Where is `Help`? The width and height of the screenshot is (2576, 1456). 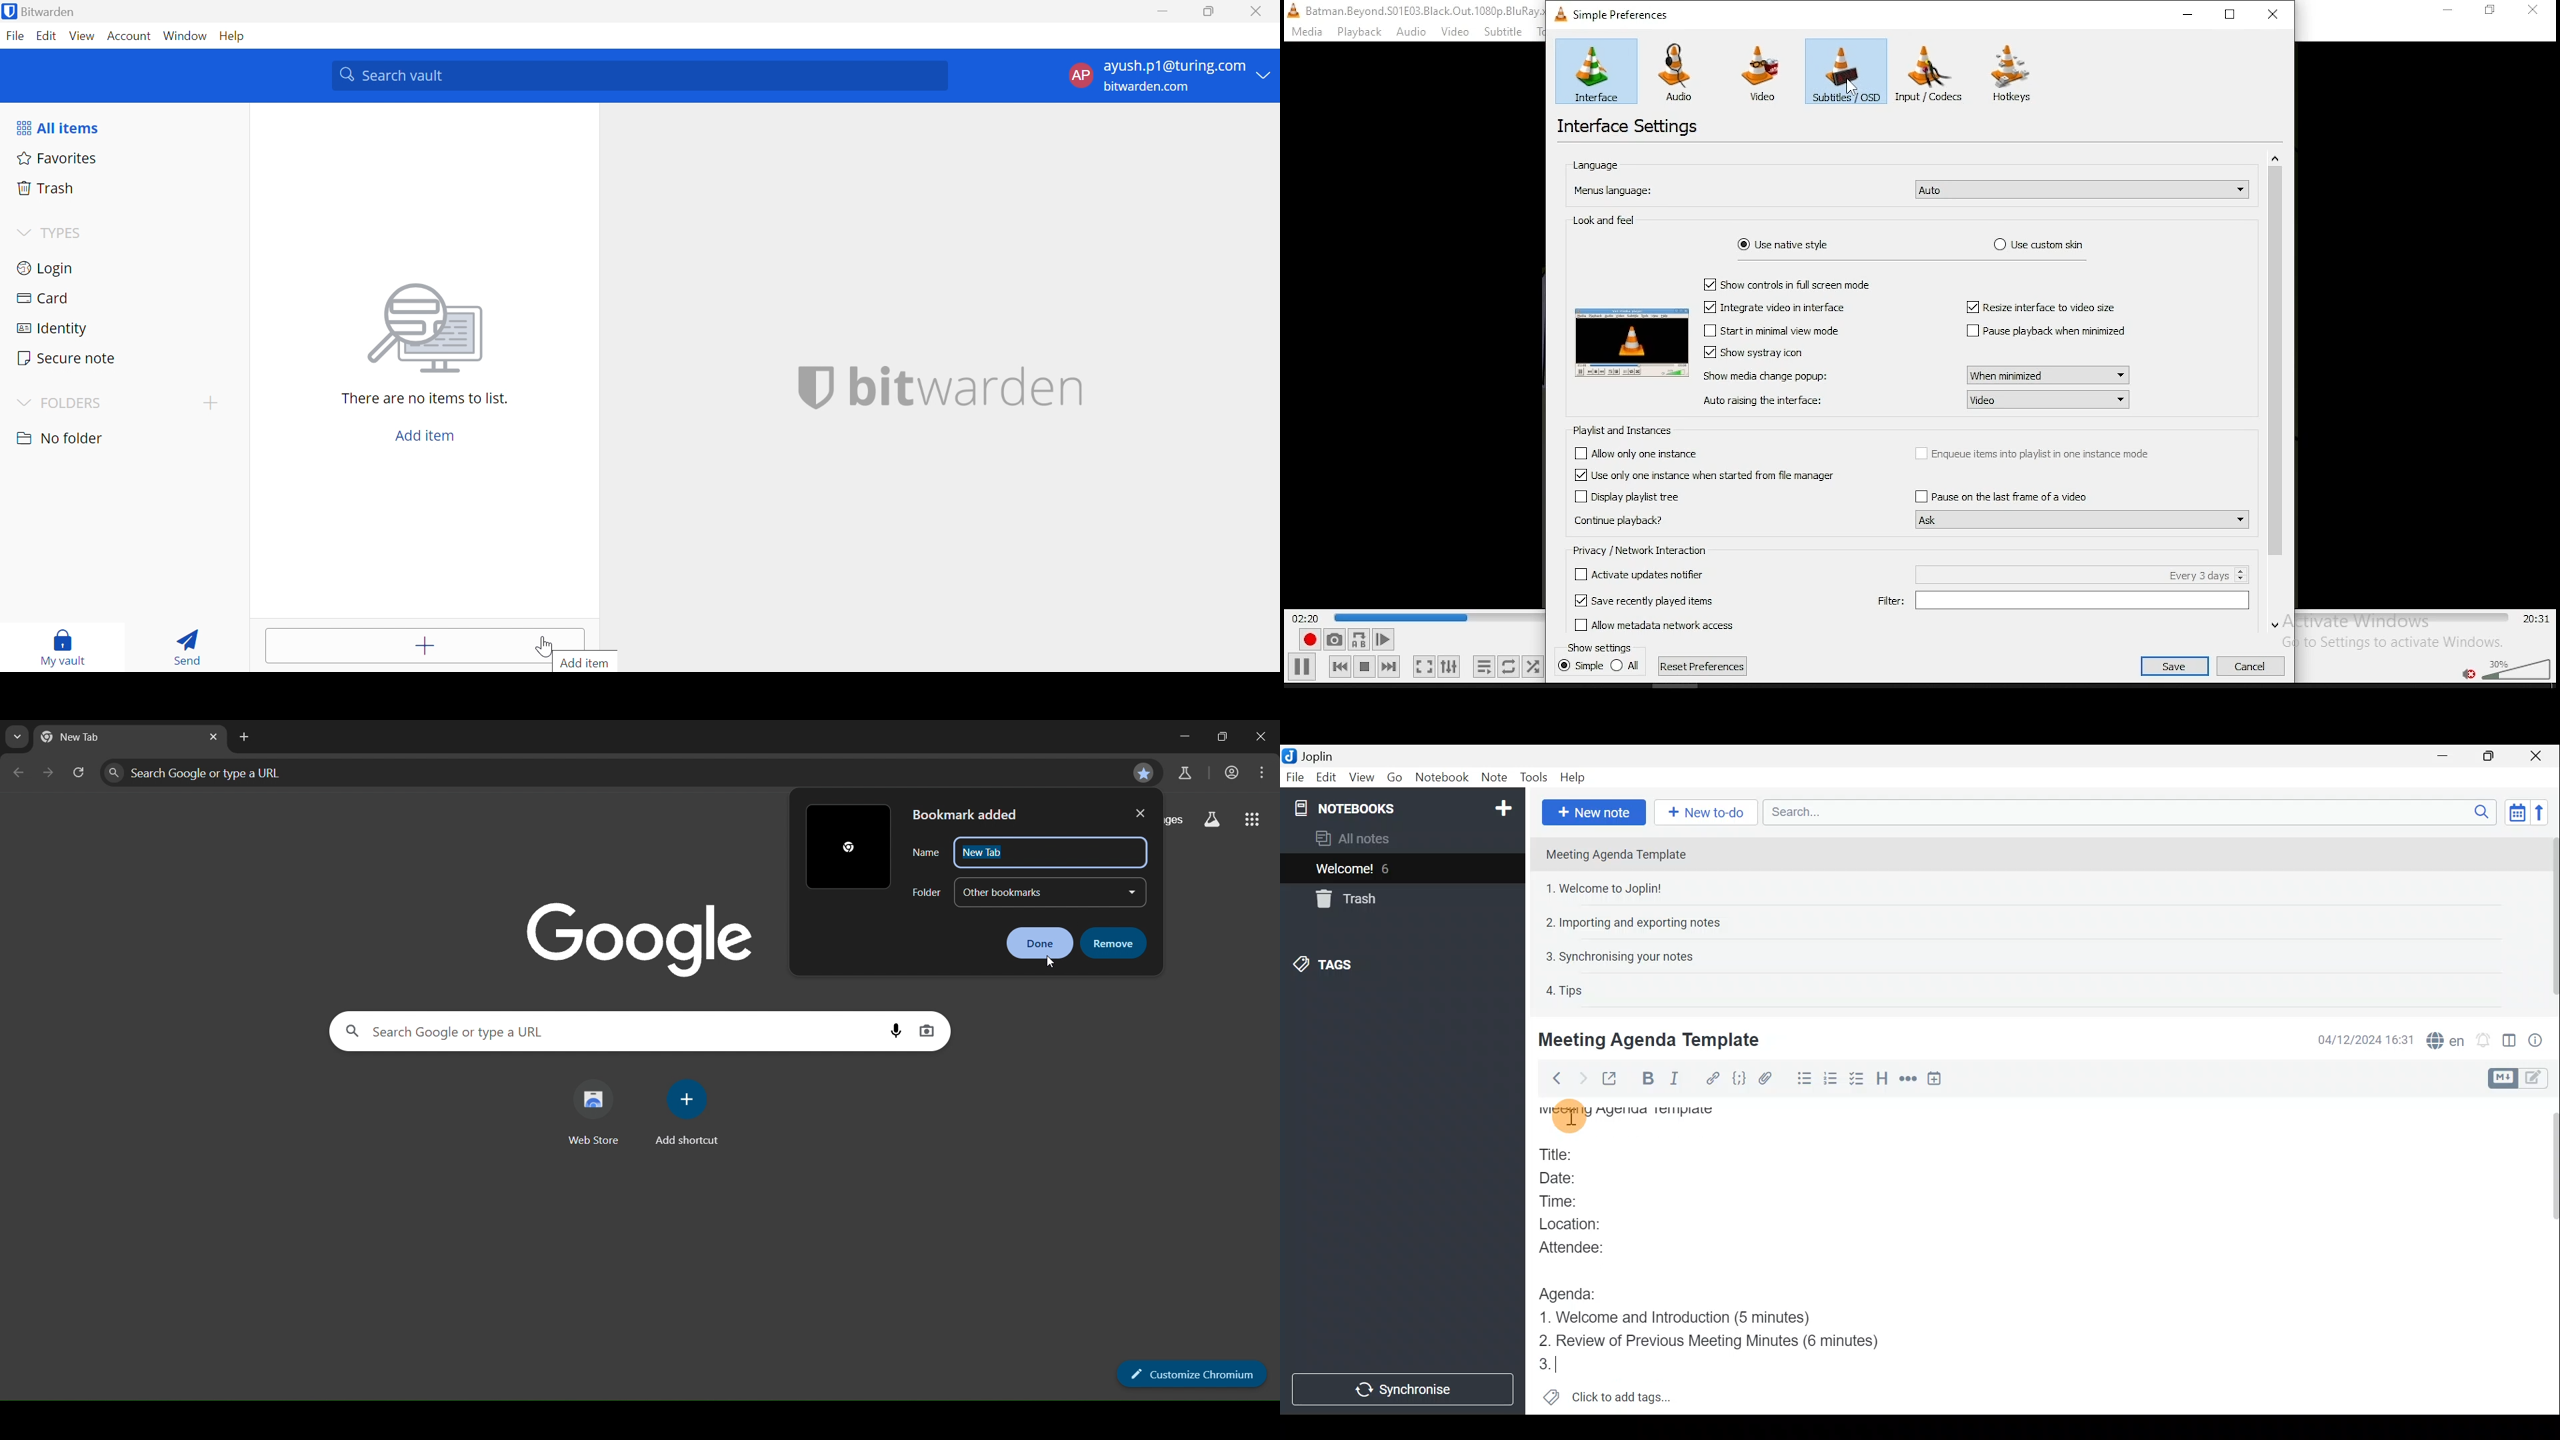
Help is located at coordinates (230, 35).